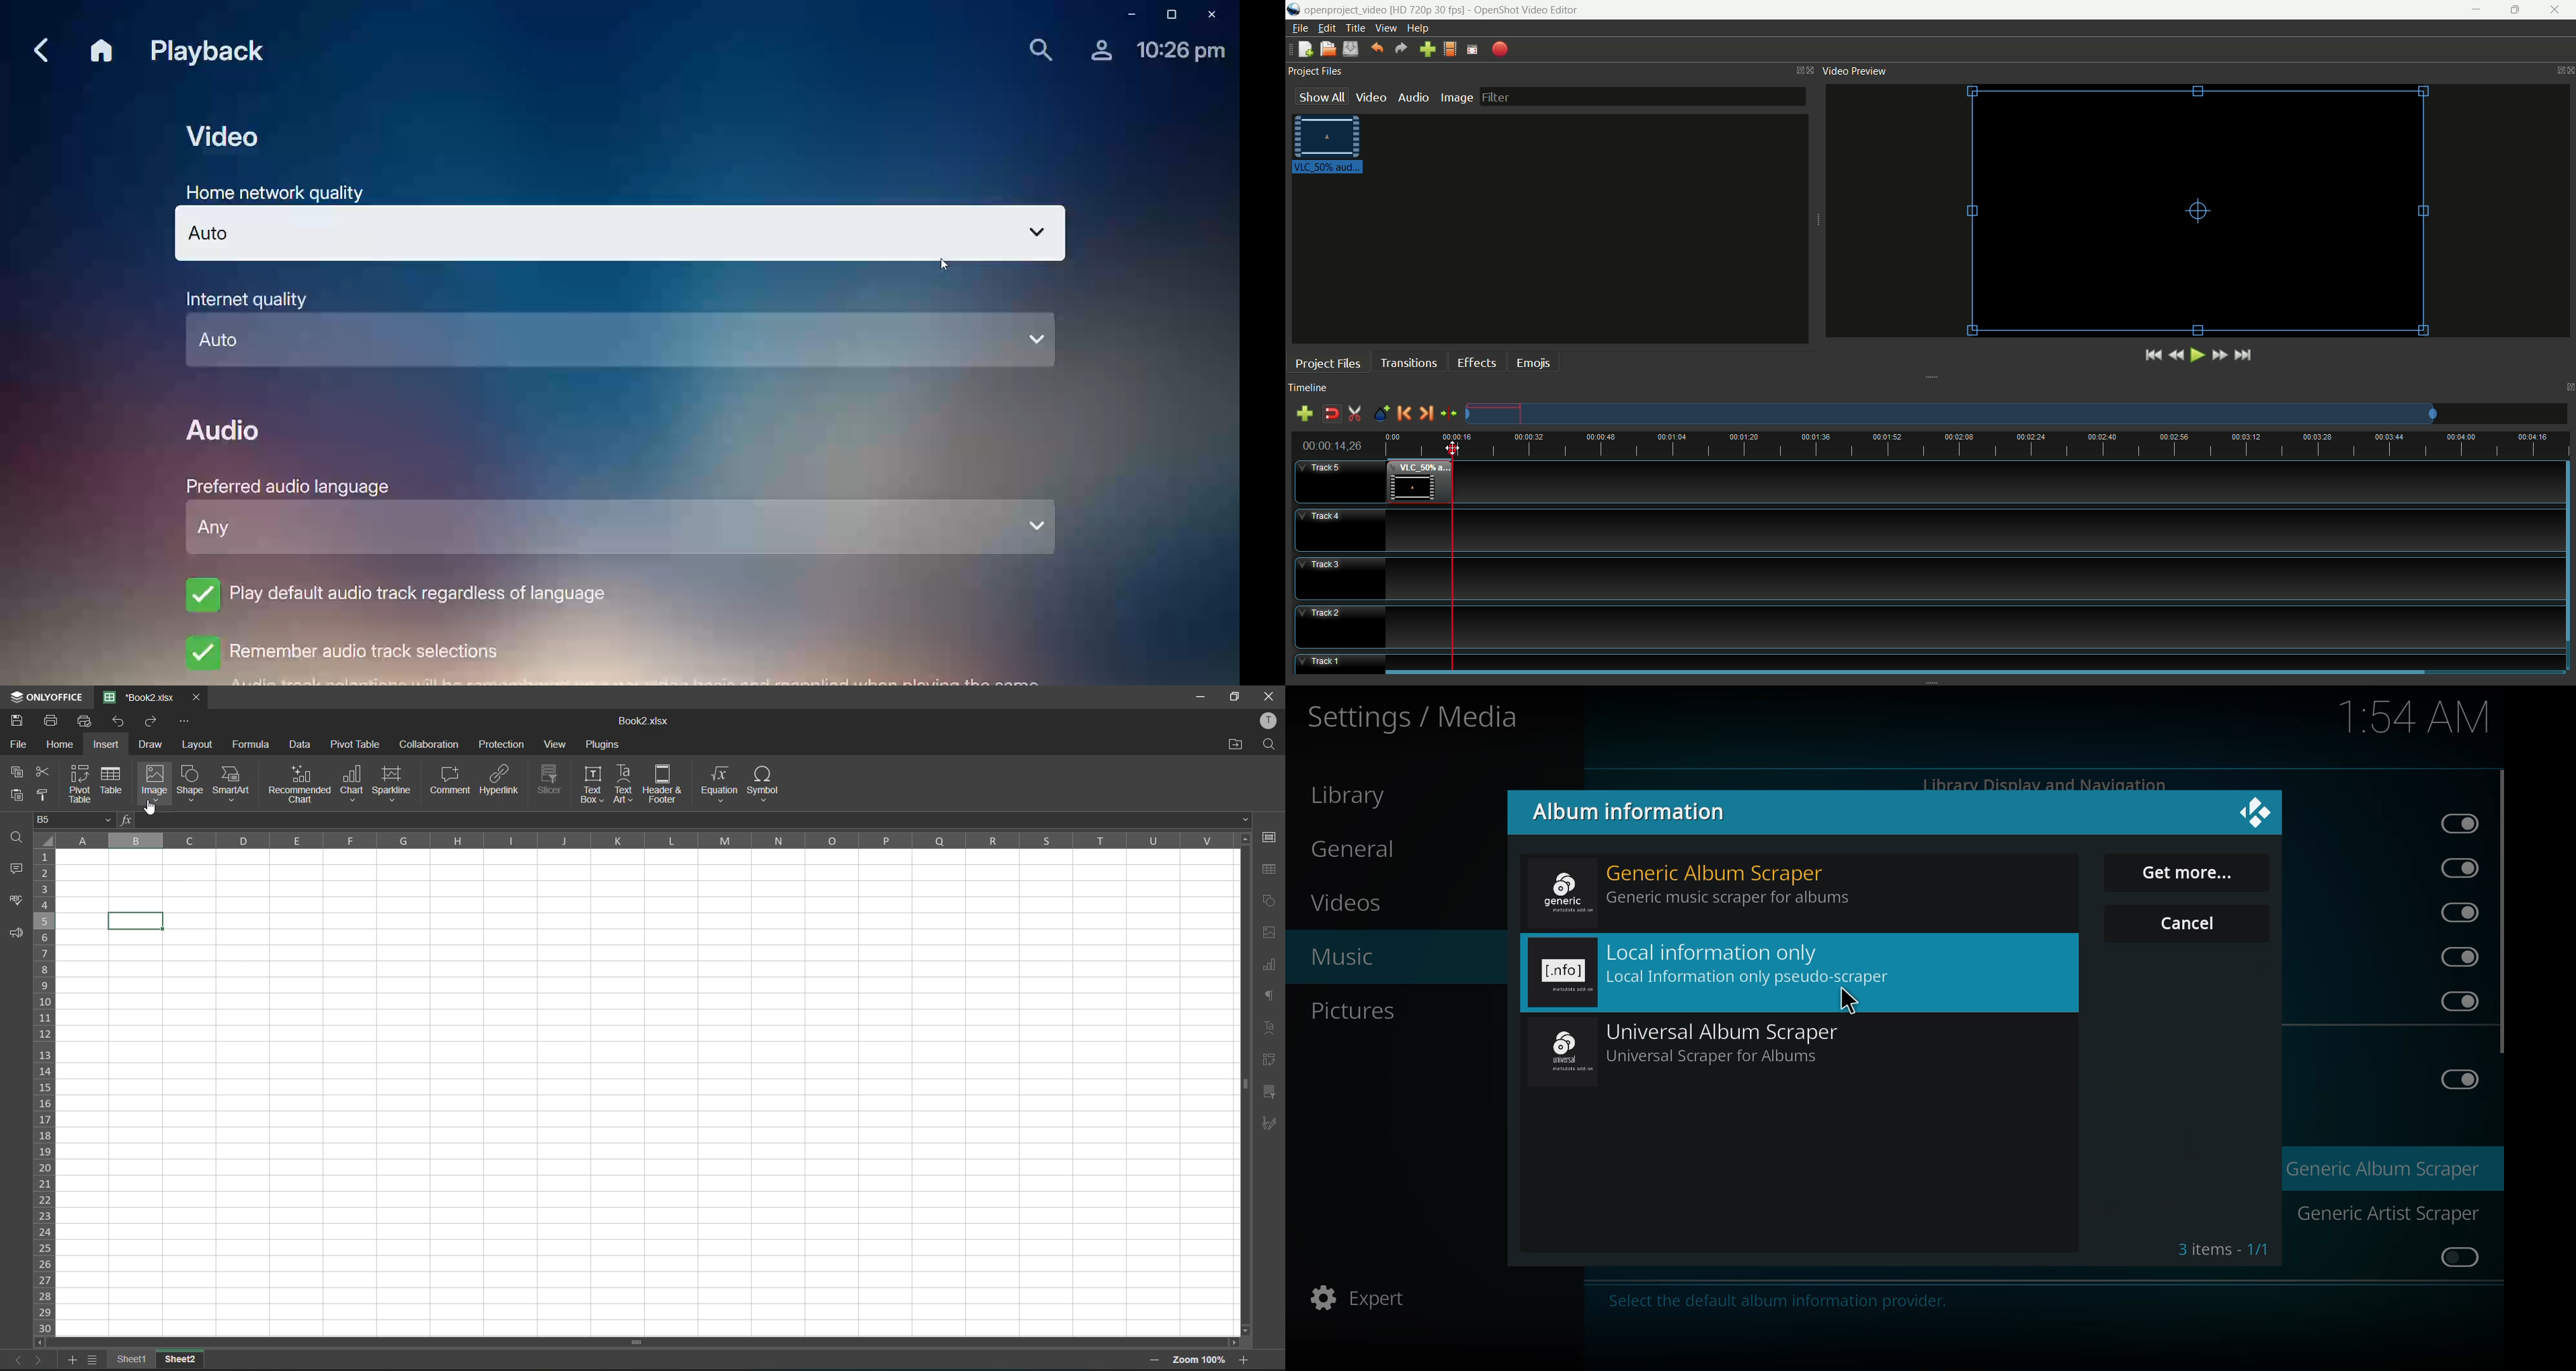 The height and width of the screenshot is (1372, 2576). I want to click on videos, so click(1351, 903).